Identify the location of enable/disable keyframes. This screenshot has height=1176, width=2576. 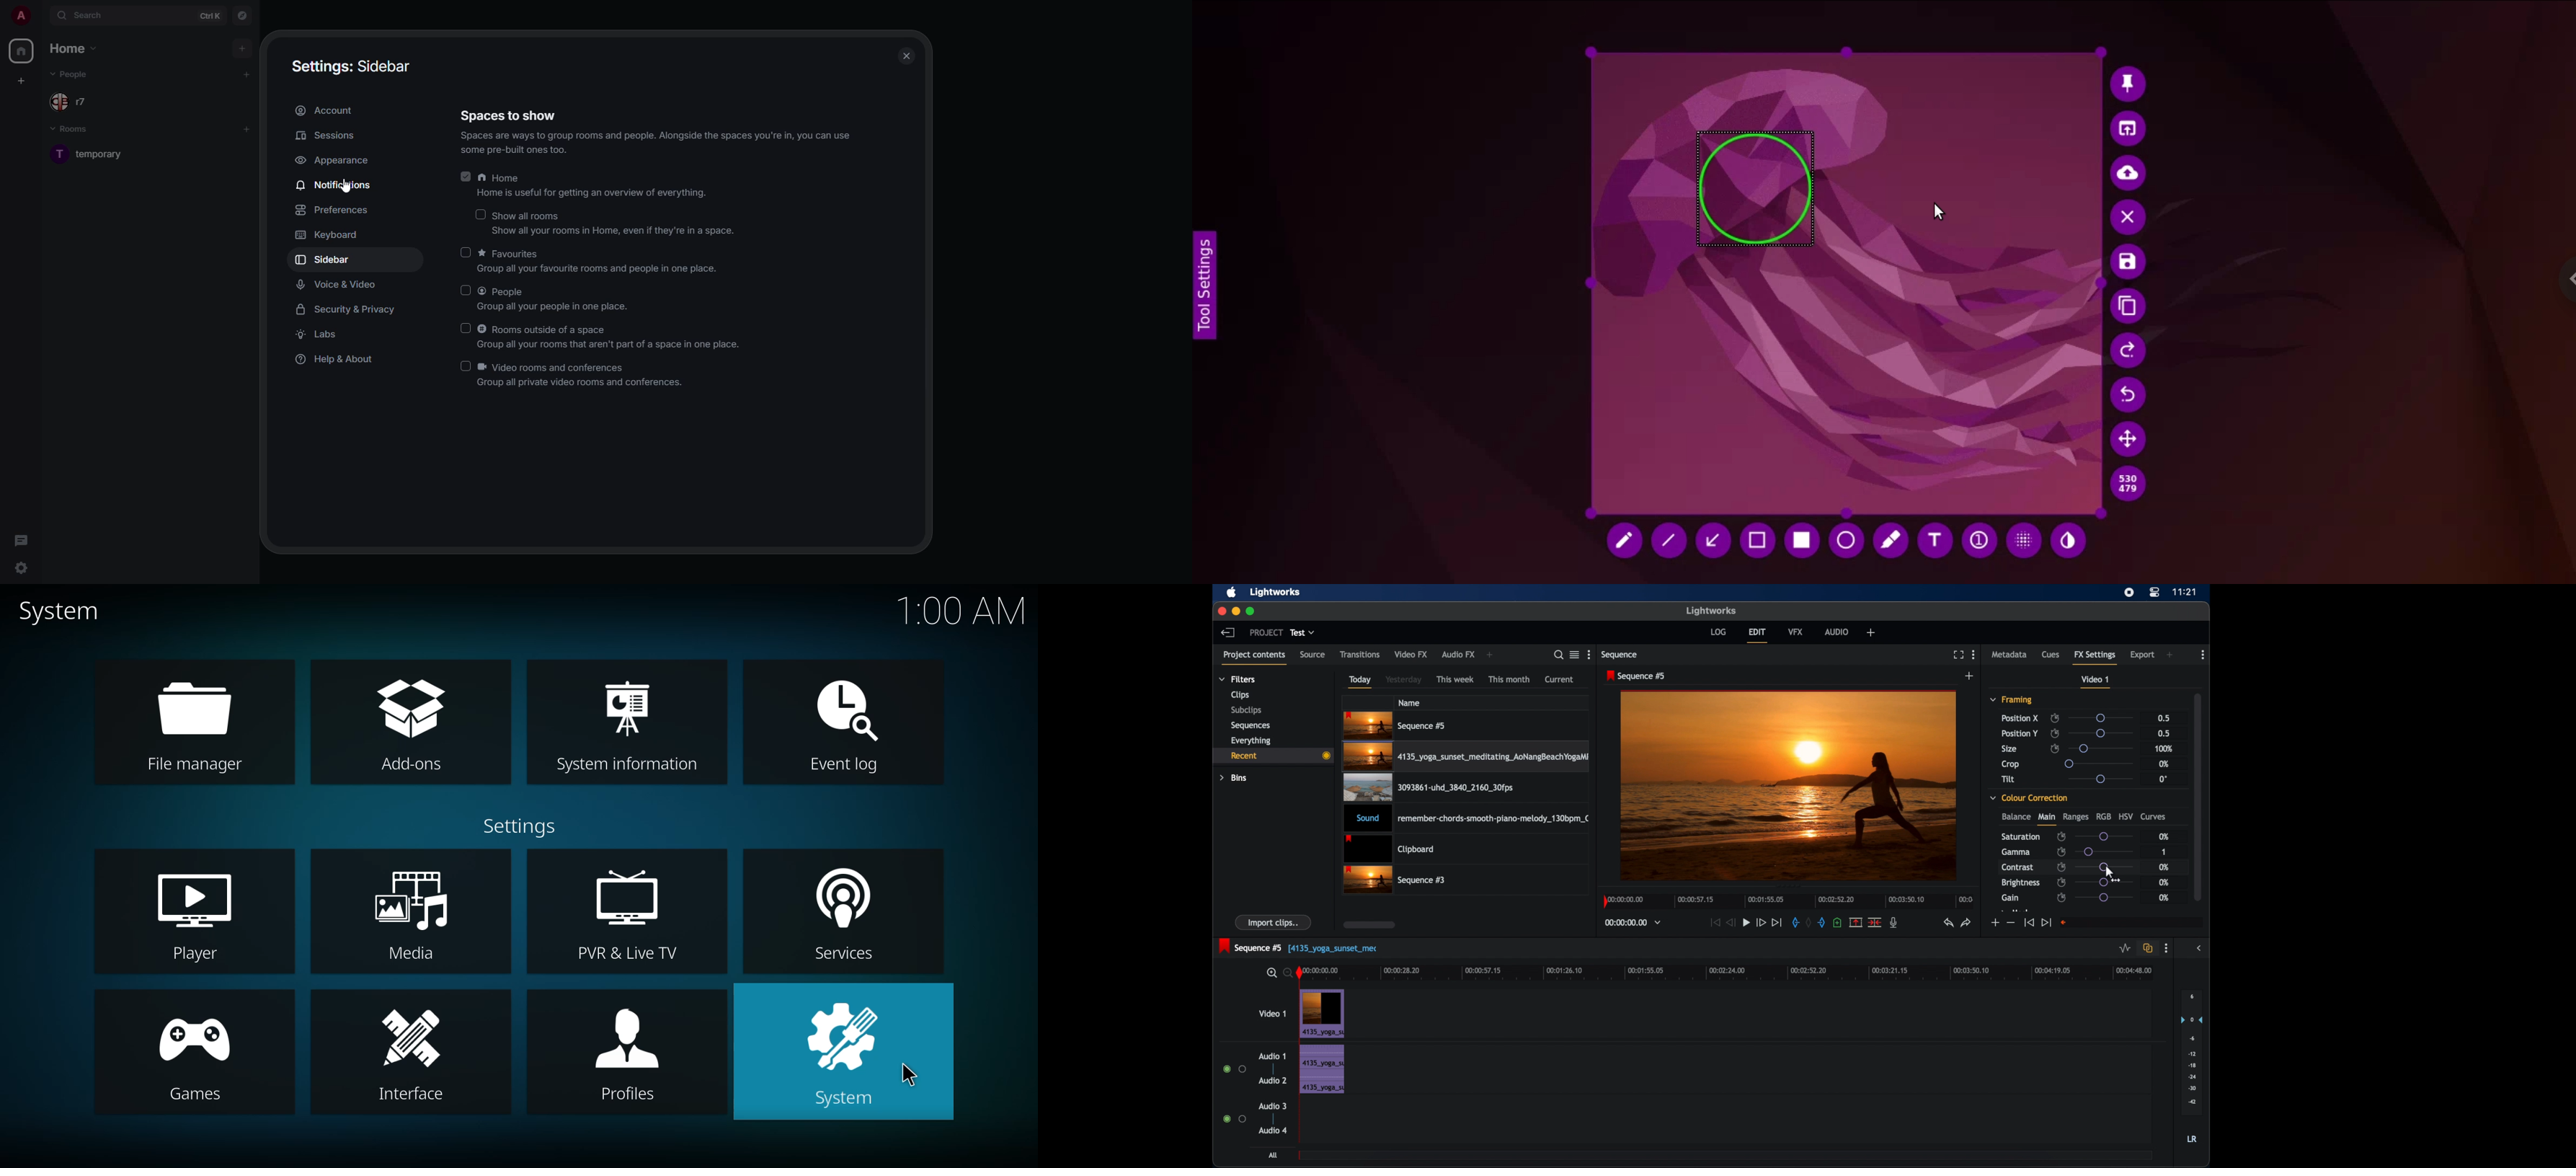
(2061, 837).